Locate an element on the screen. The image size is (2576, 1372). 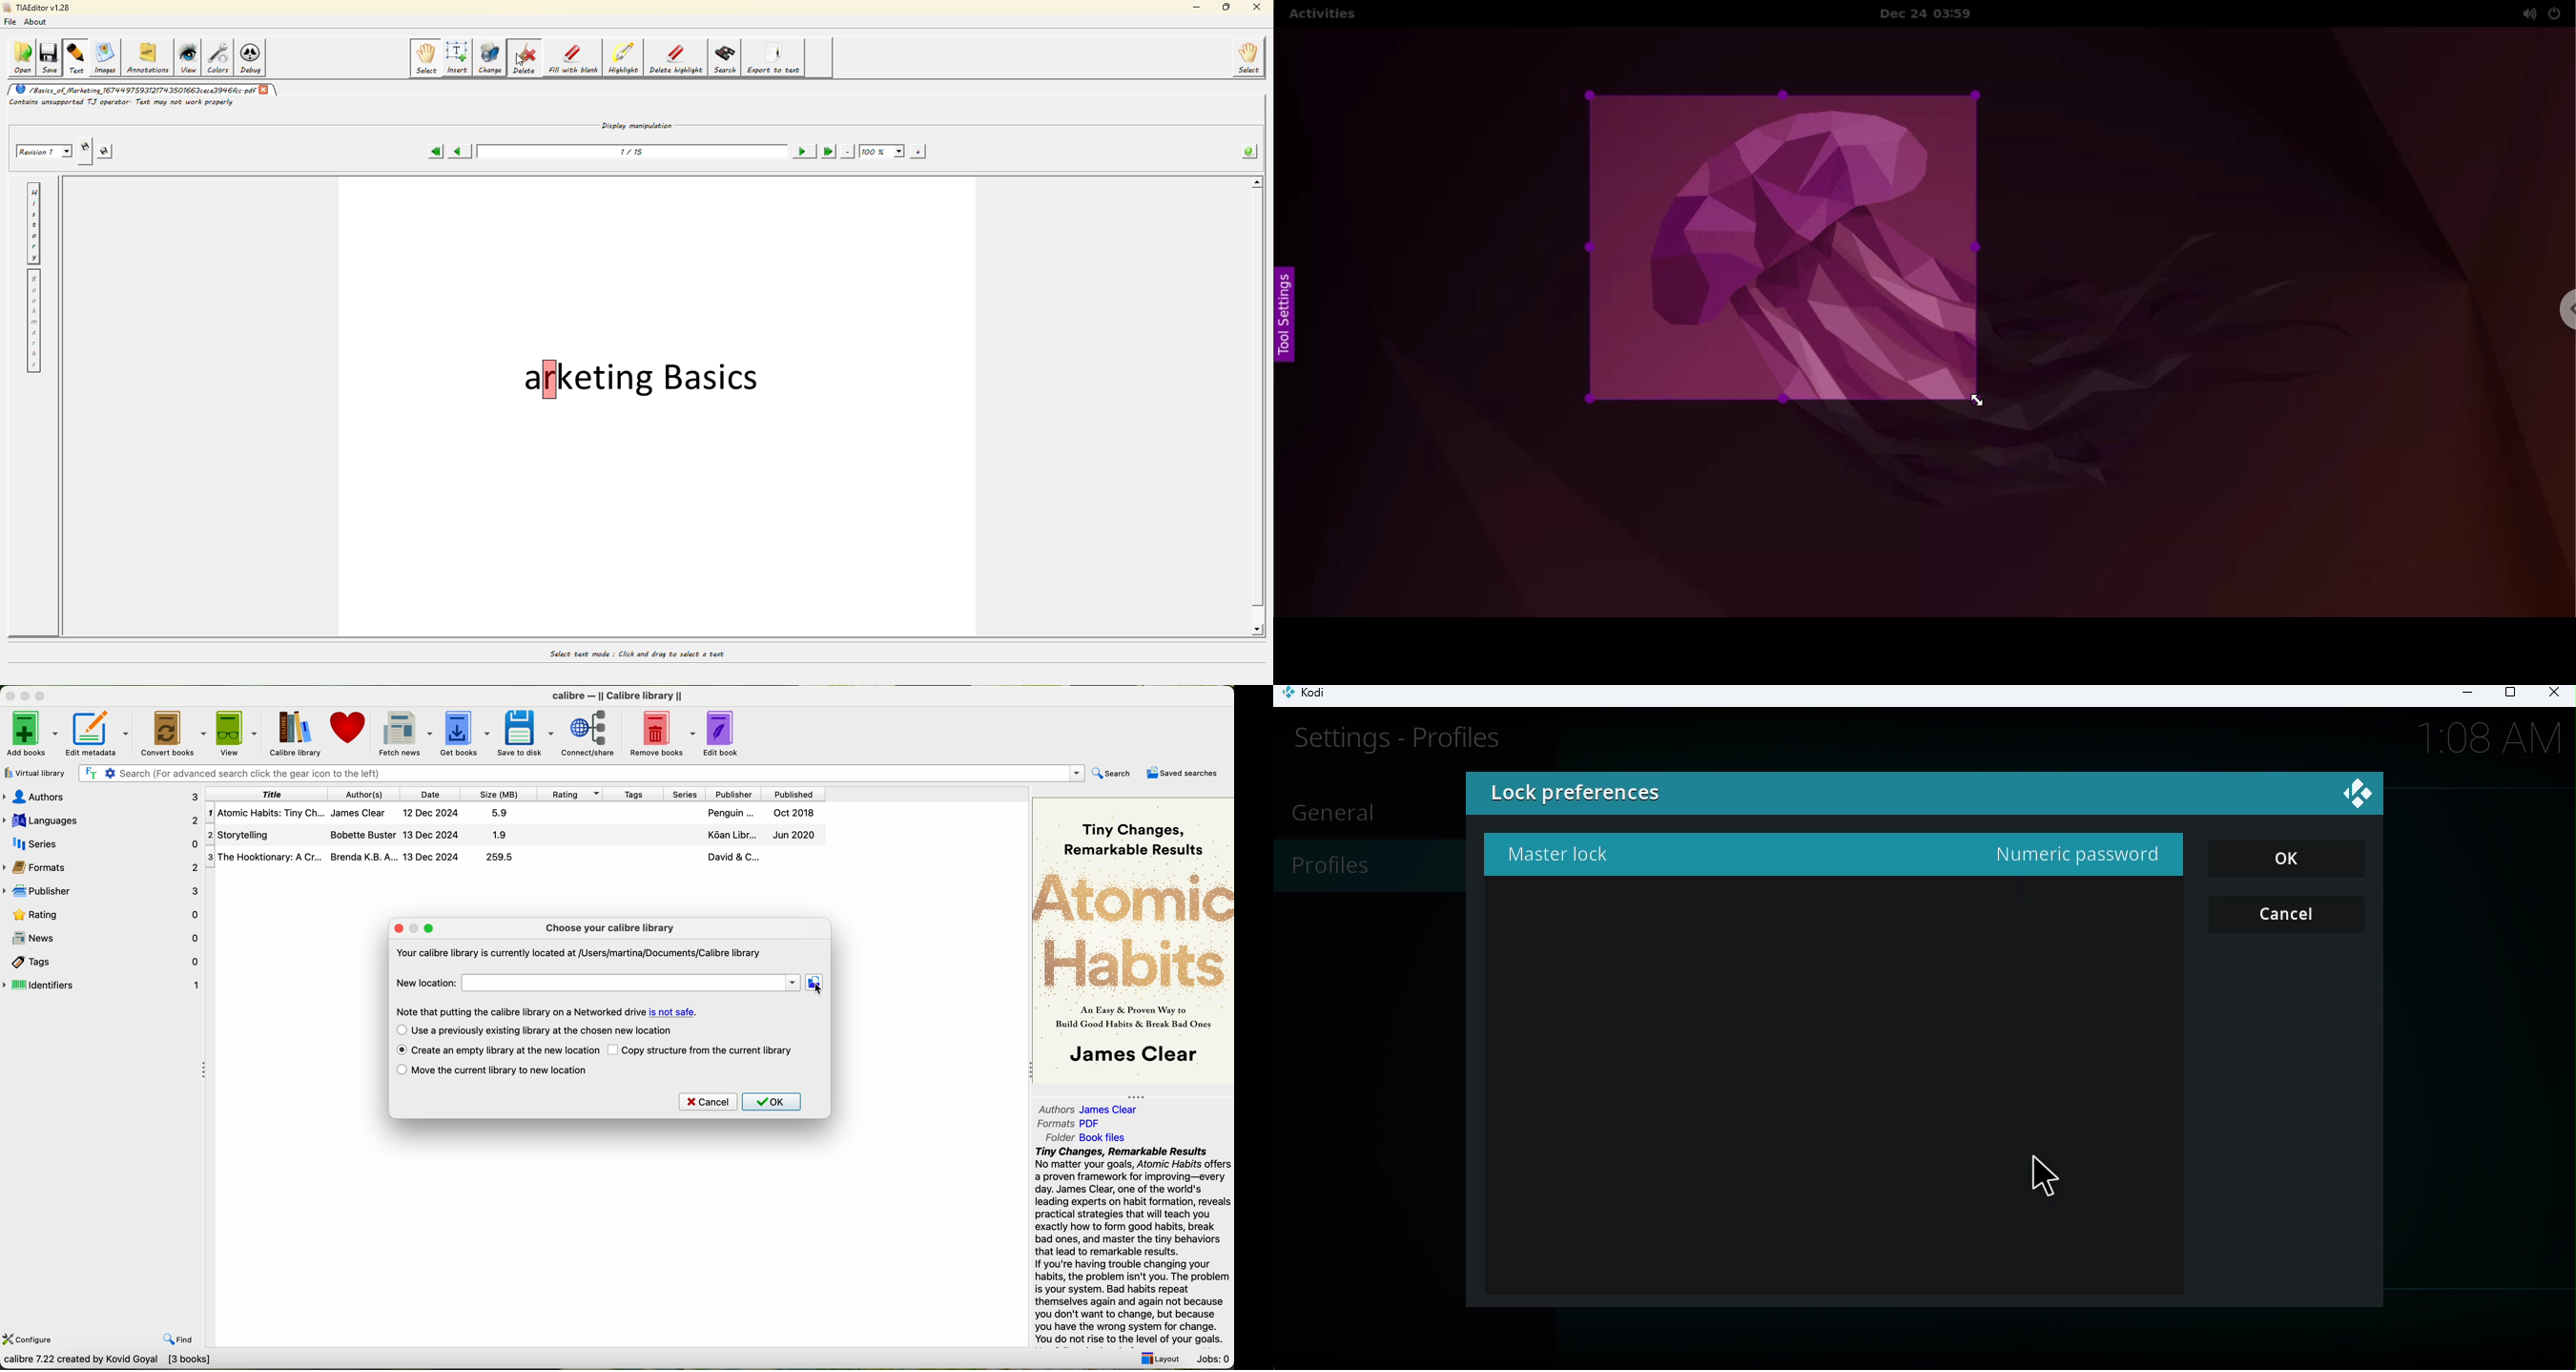
formats is located at coordinates (102, 866).